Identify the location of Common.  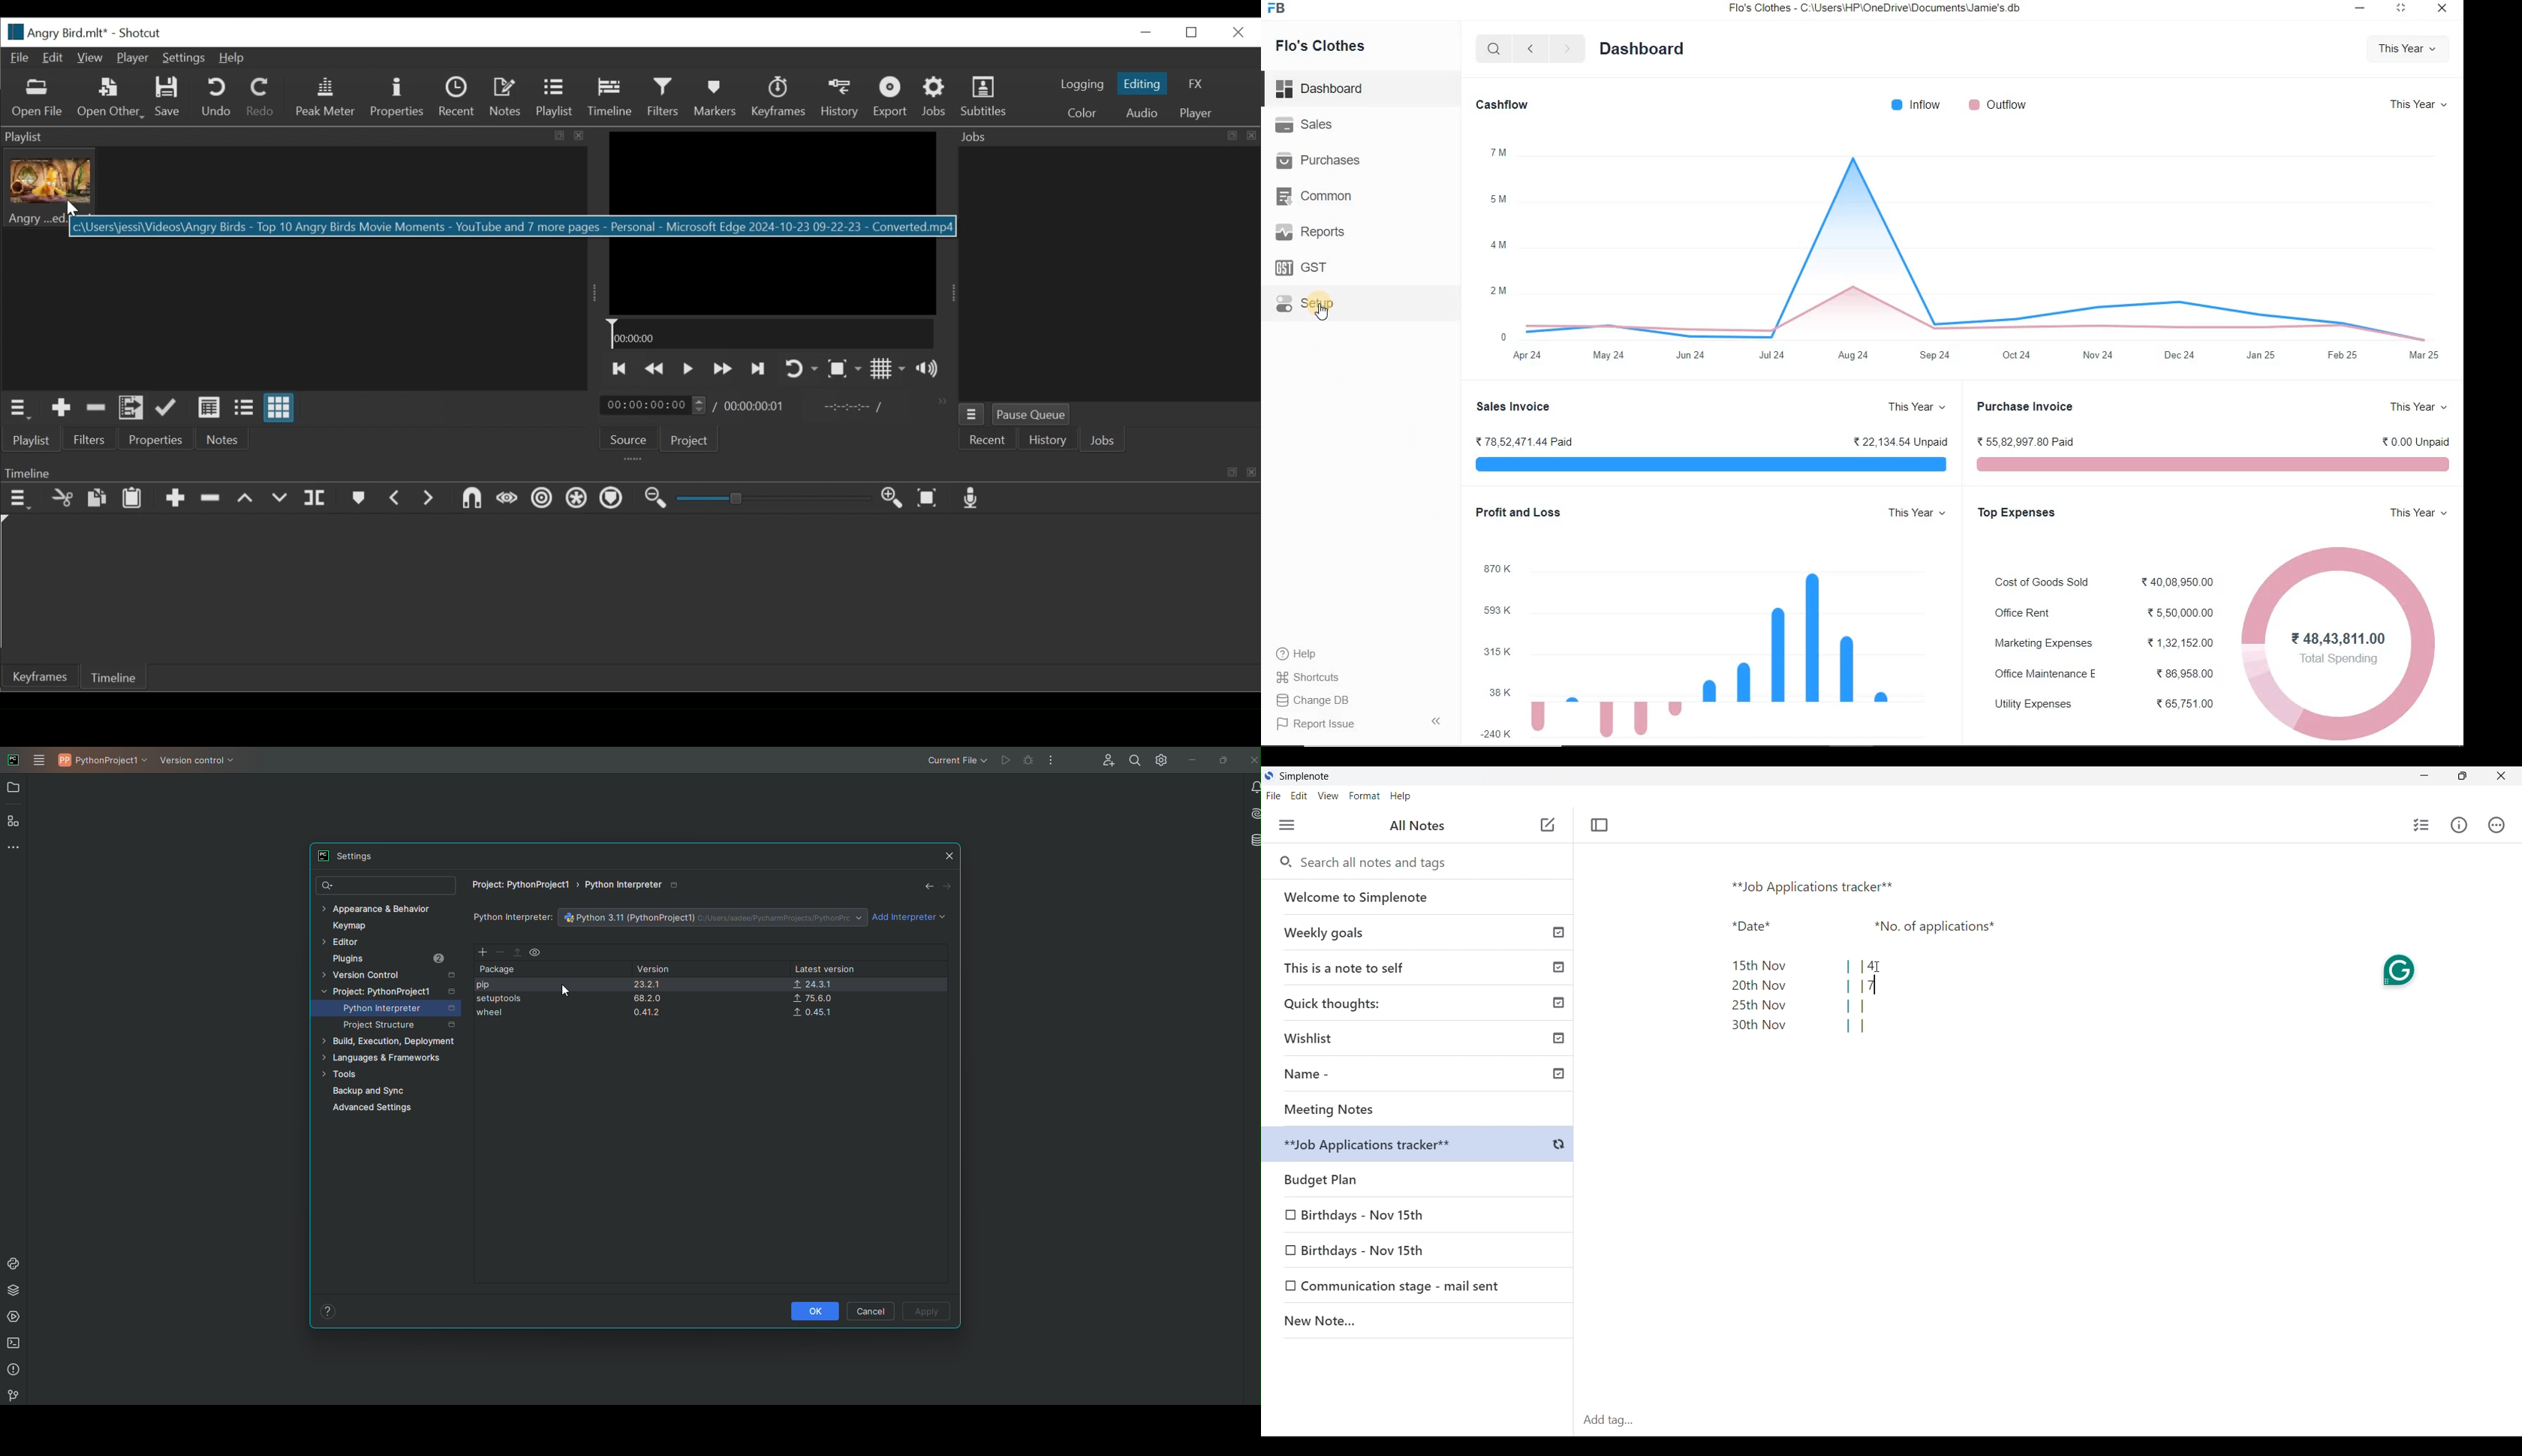
(1318, 197).